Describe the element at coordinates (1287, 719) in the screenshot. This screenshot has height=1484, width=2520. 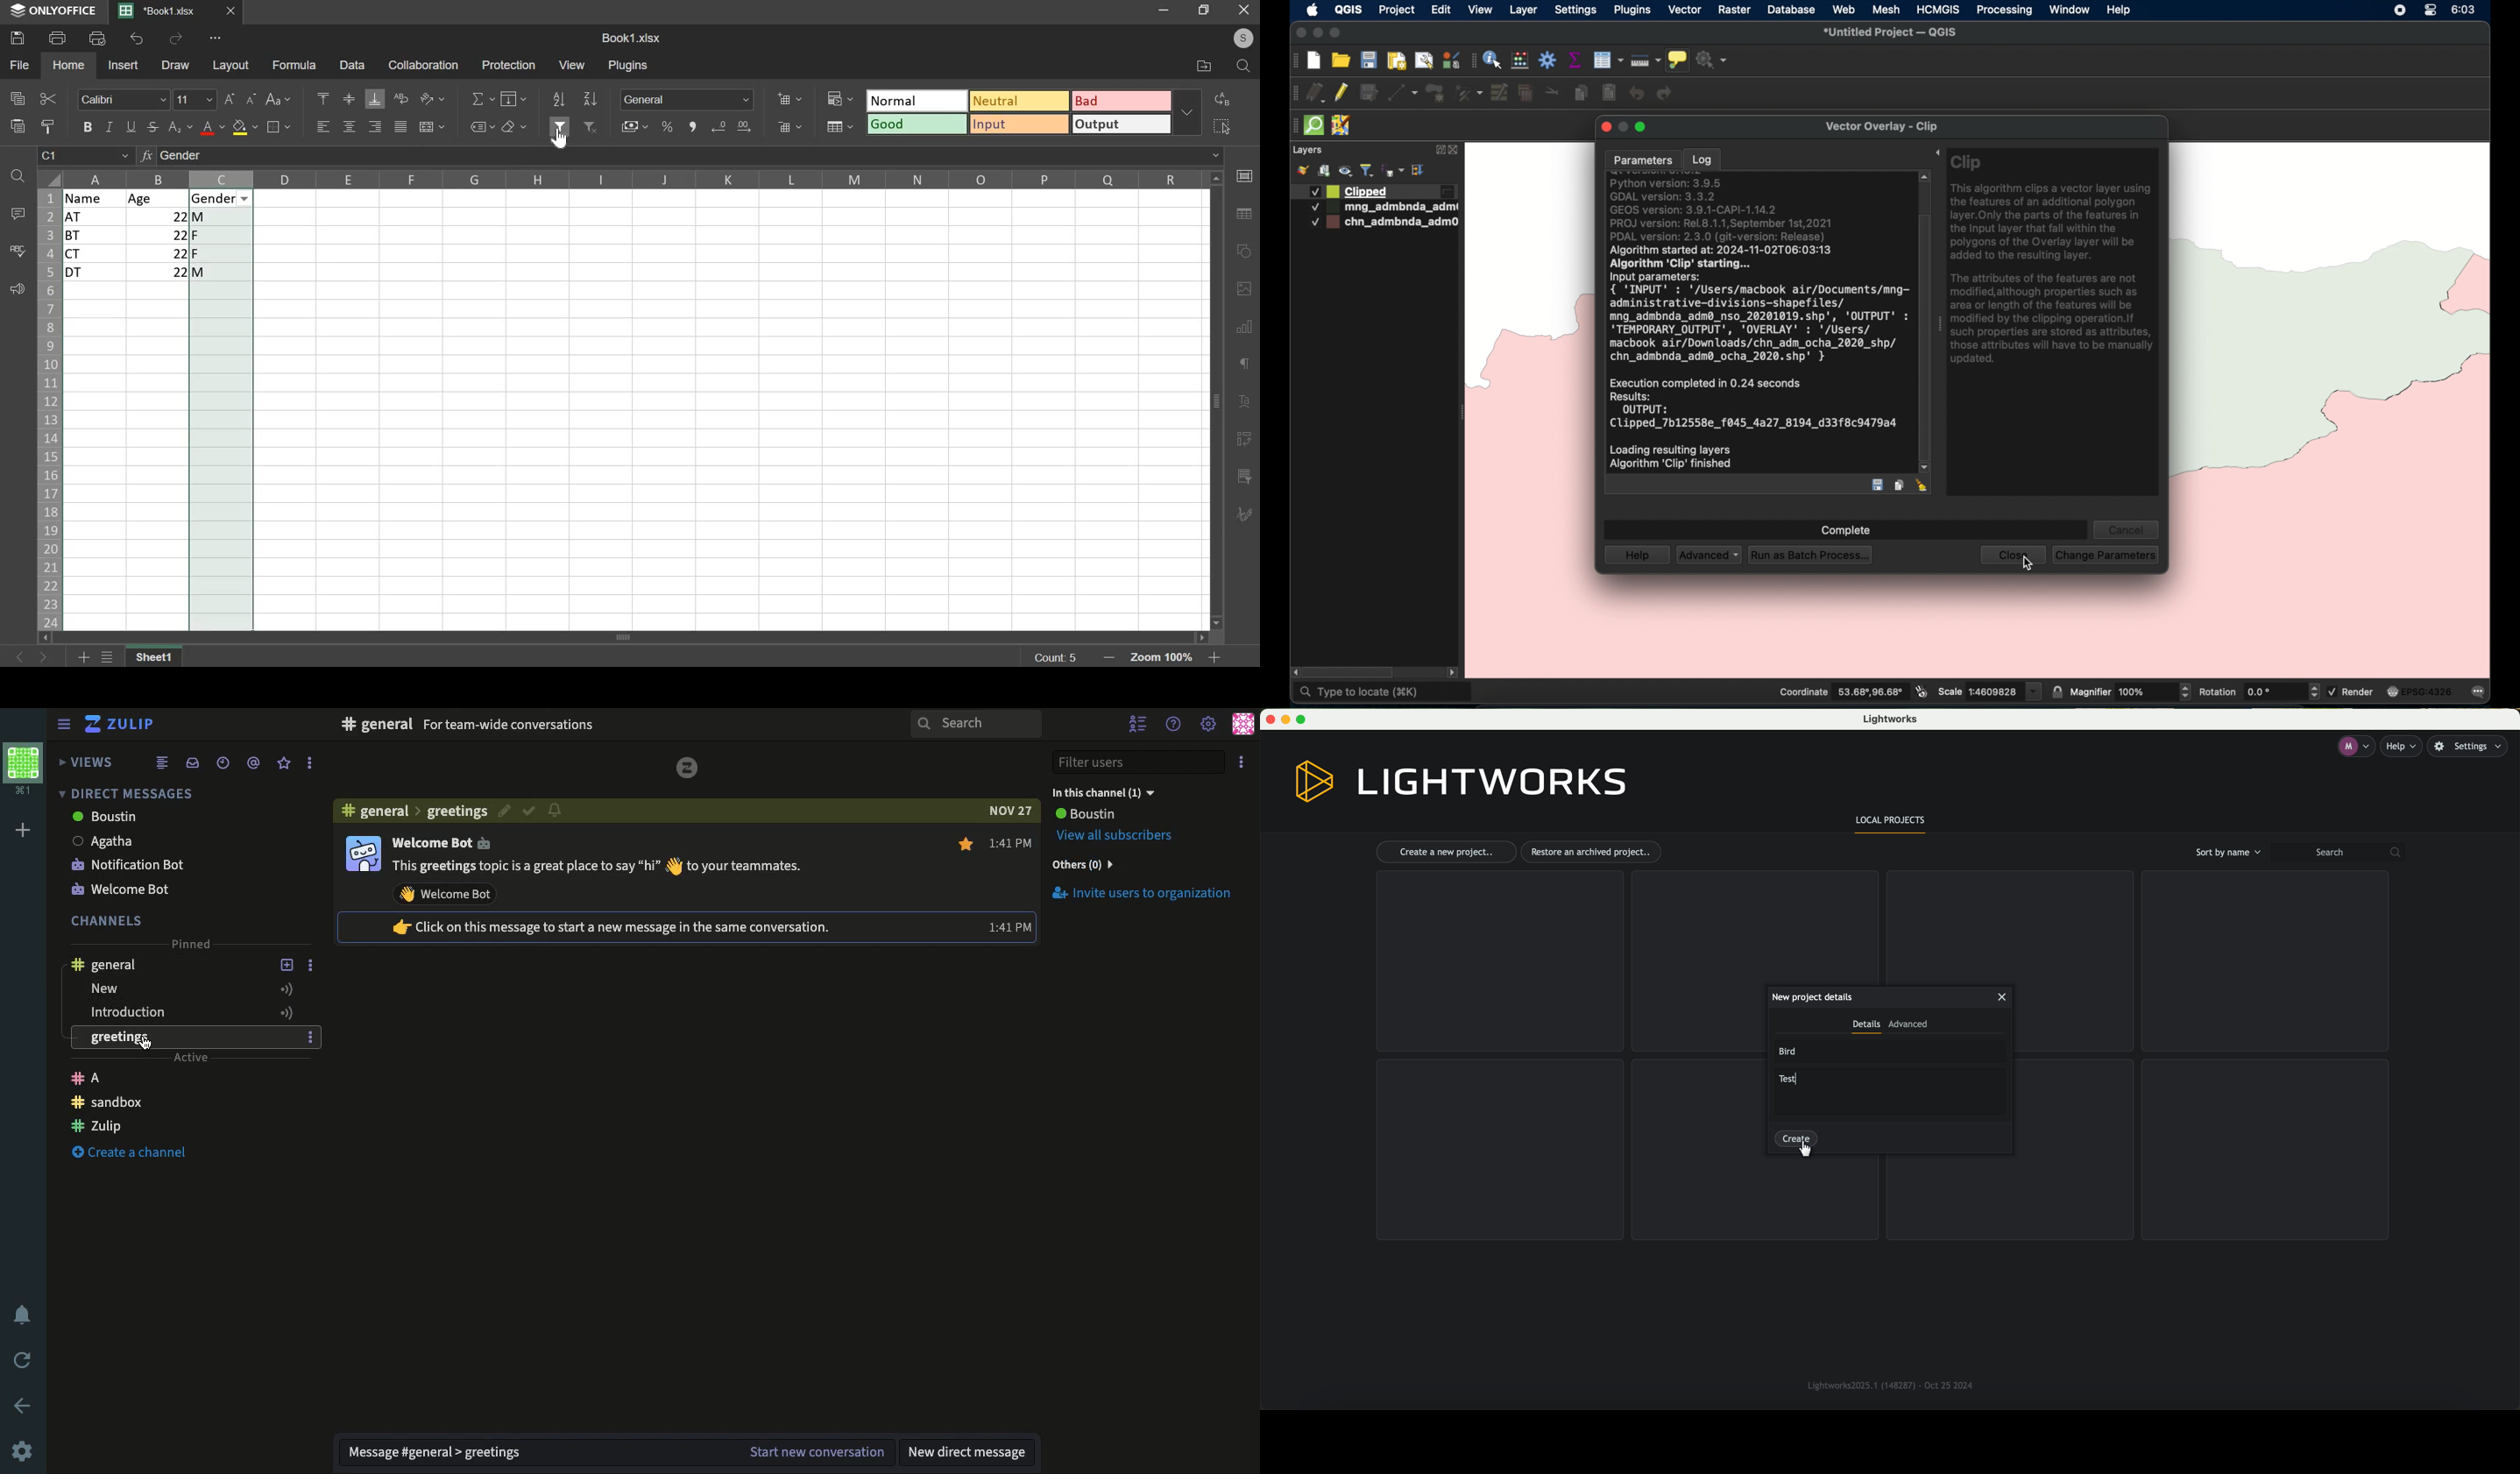
I see `minimize` at that location.